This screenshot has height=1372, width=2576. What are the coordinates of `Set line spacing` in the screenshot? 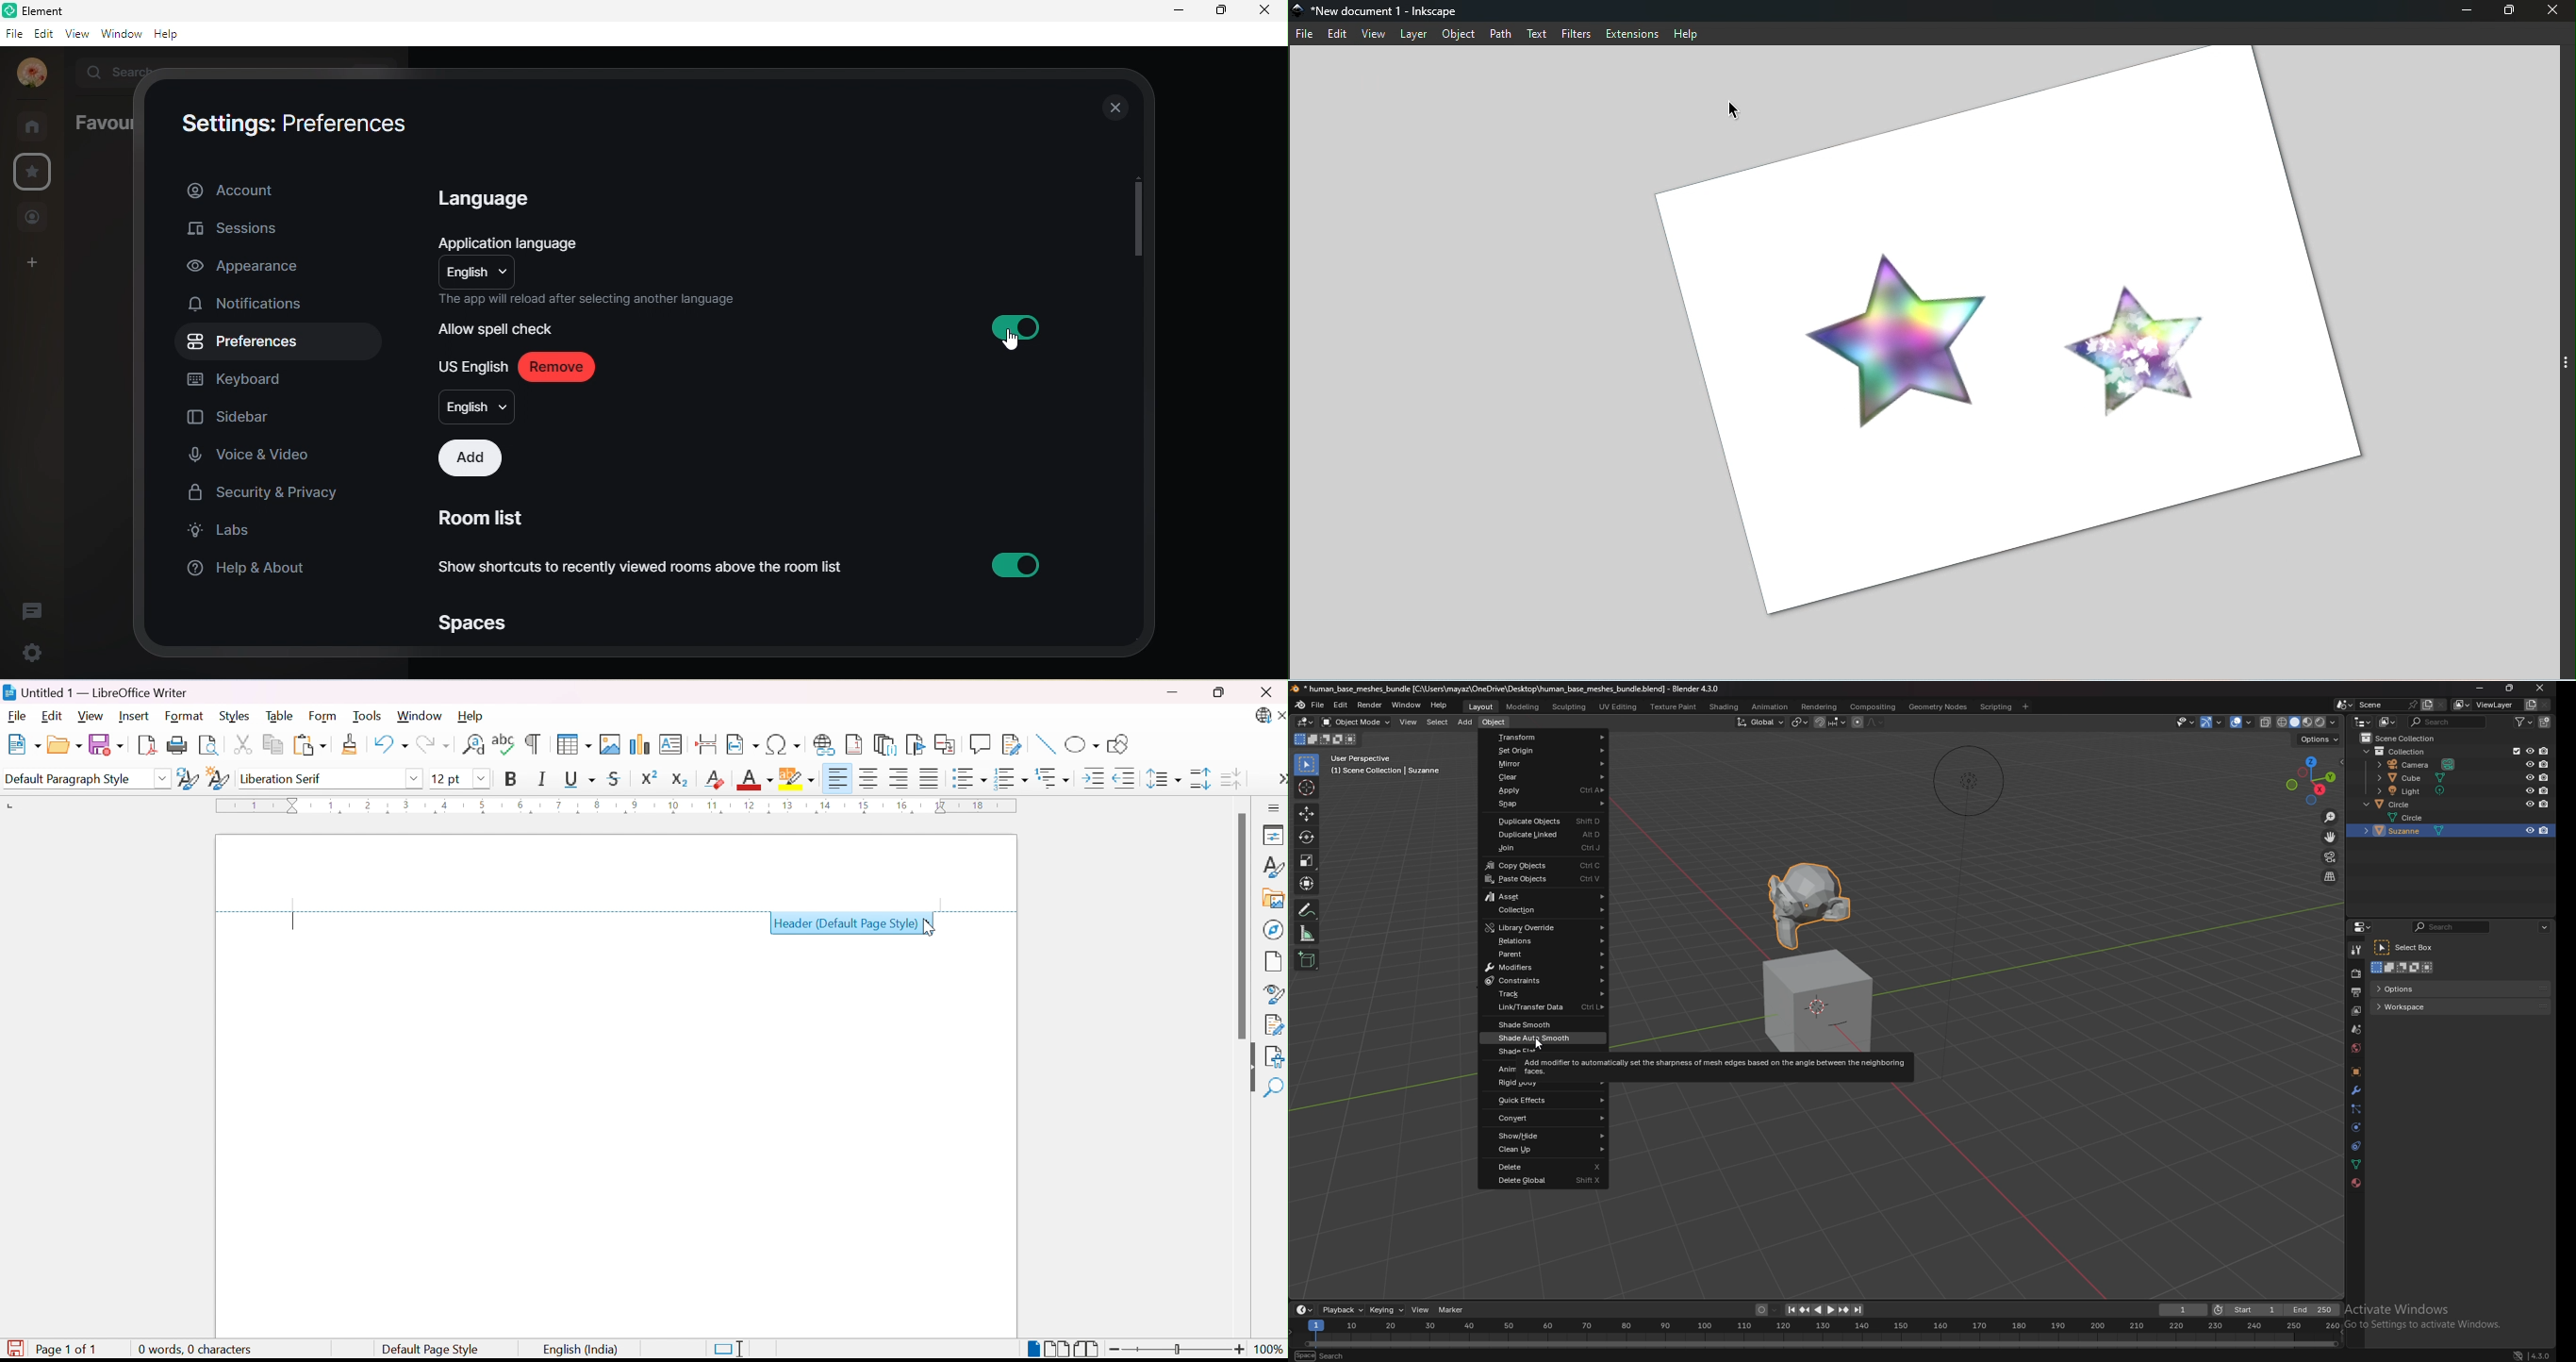 It's located at (1164, 781).